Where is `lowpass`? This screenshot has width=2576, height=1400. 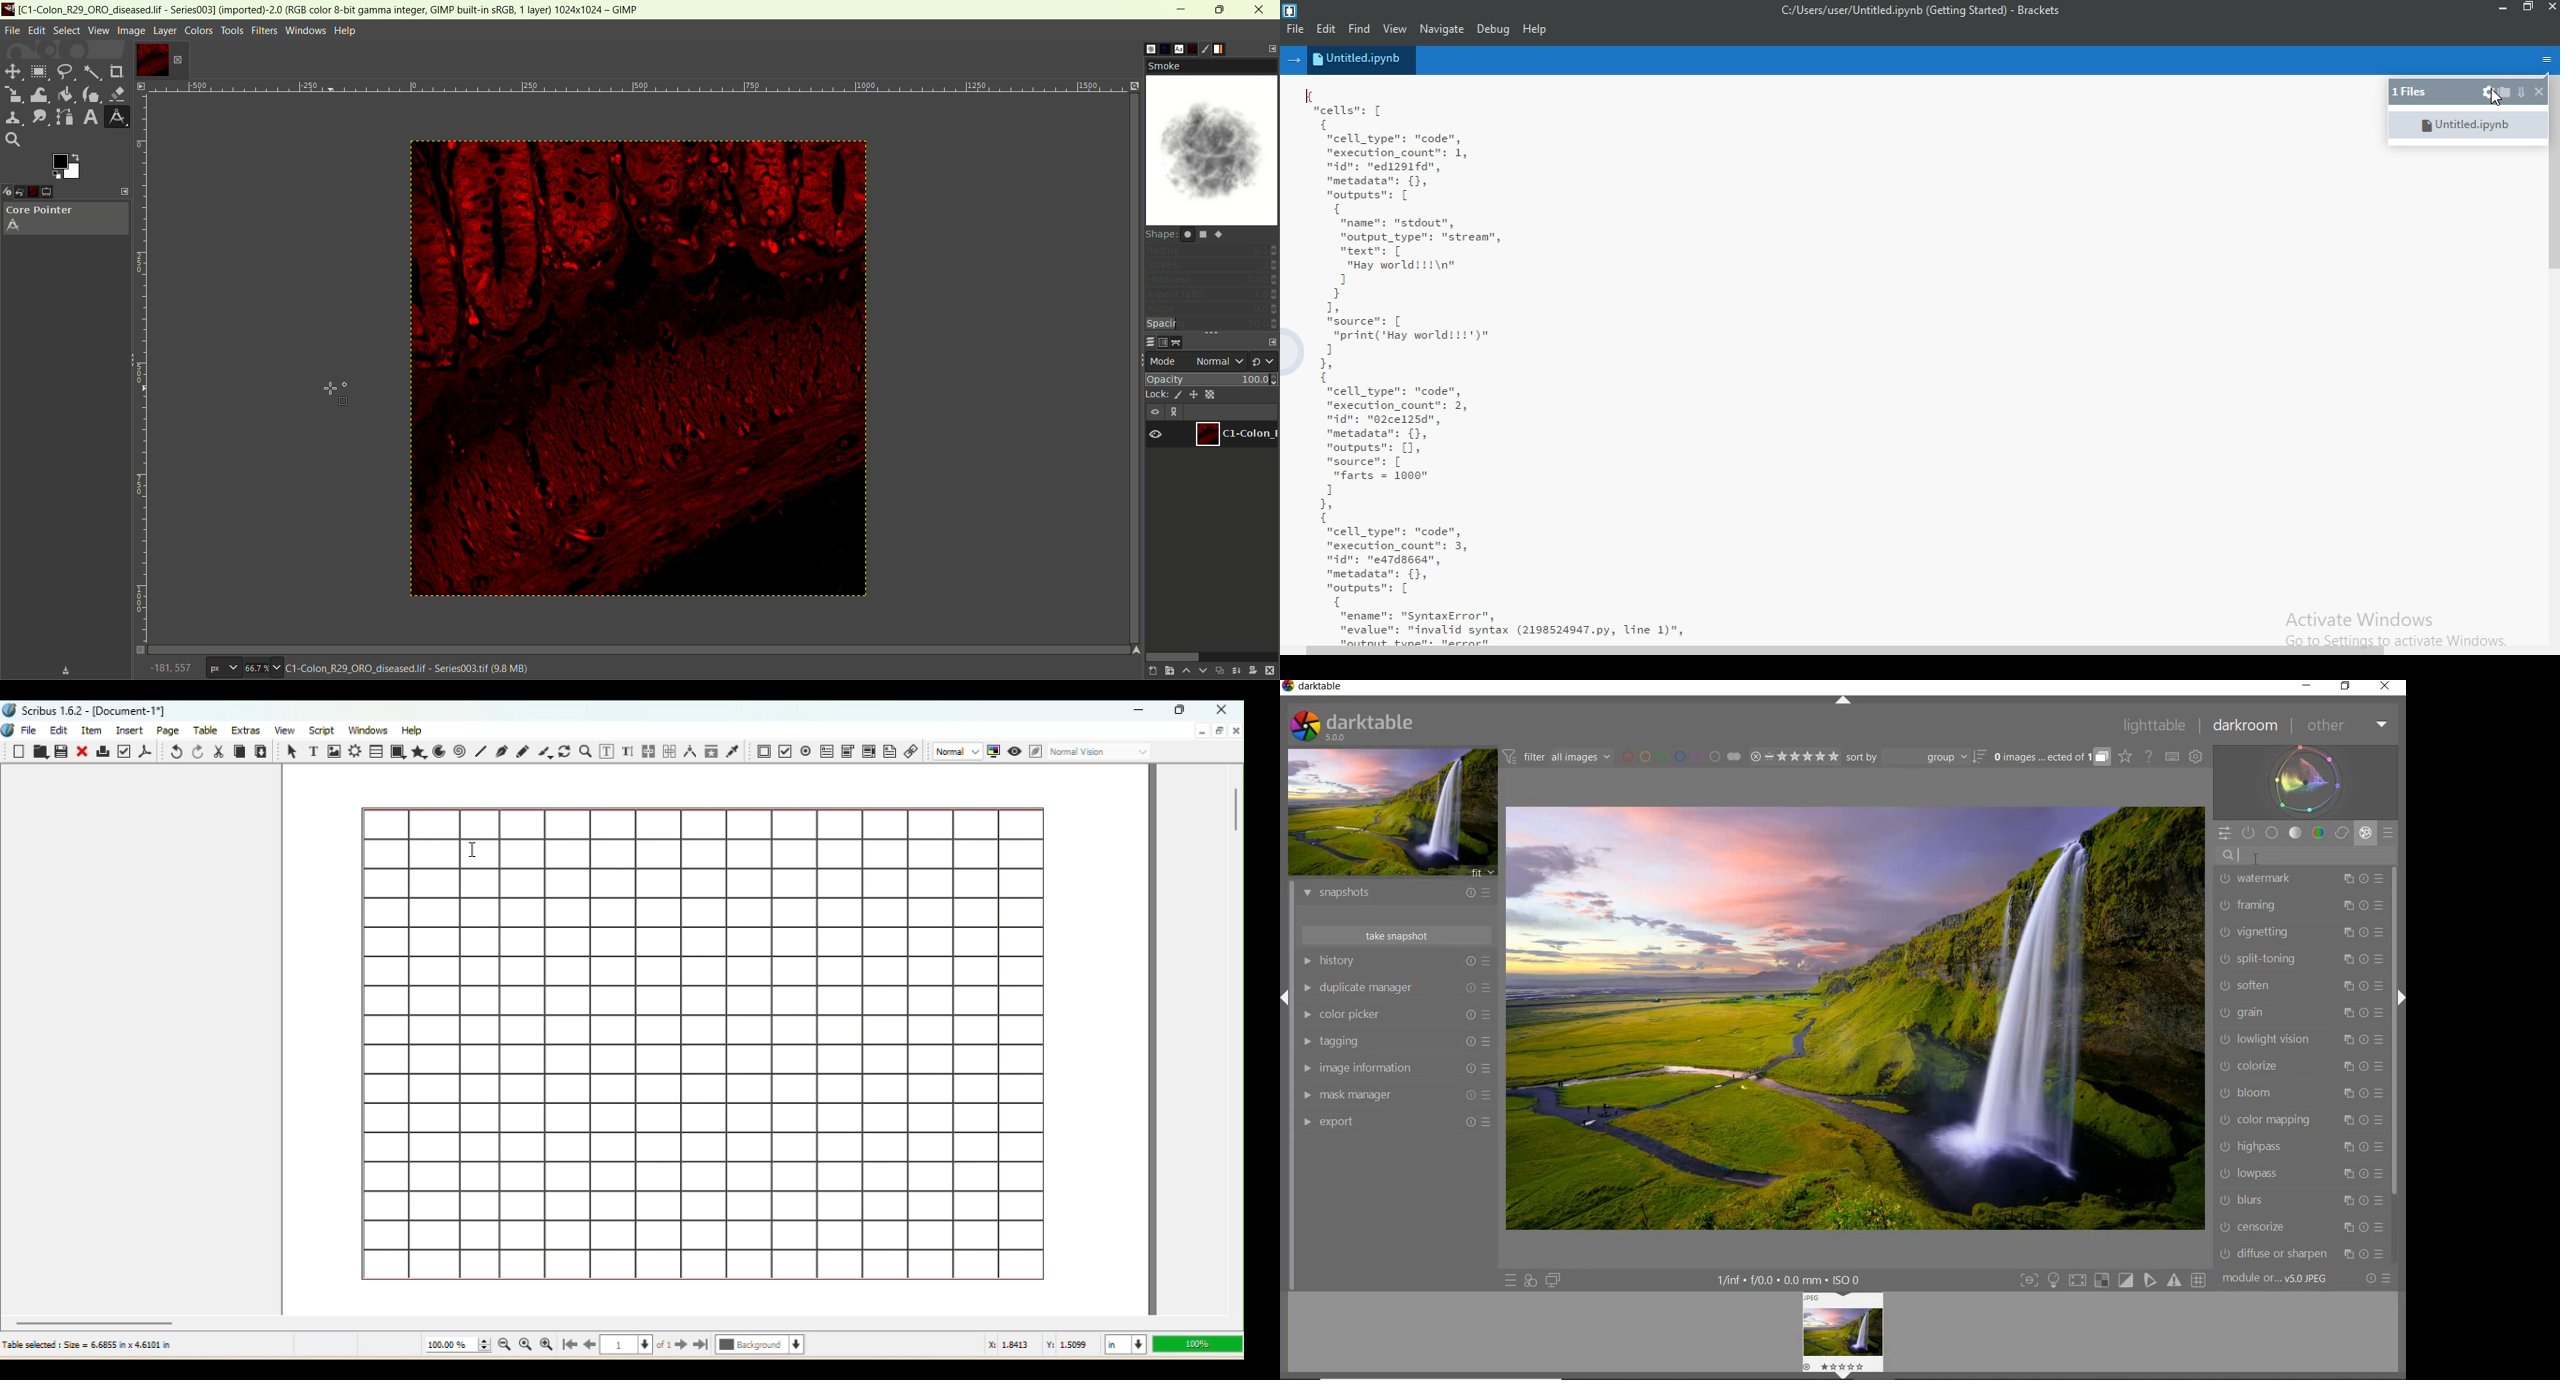
lowpass is located at coordinates (2300, 1175).